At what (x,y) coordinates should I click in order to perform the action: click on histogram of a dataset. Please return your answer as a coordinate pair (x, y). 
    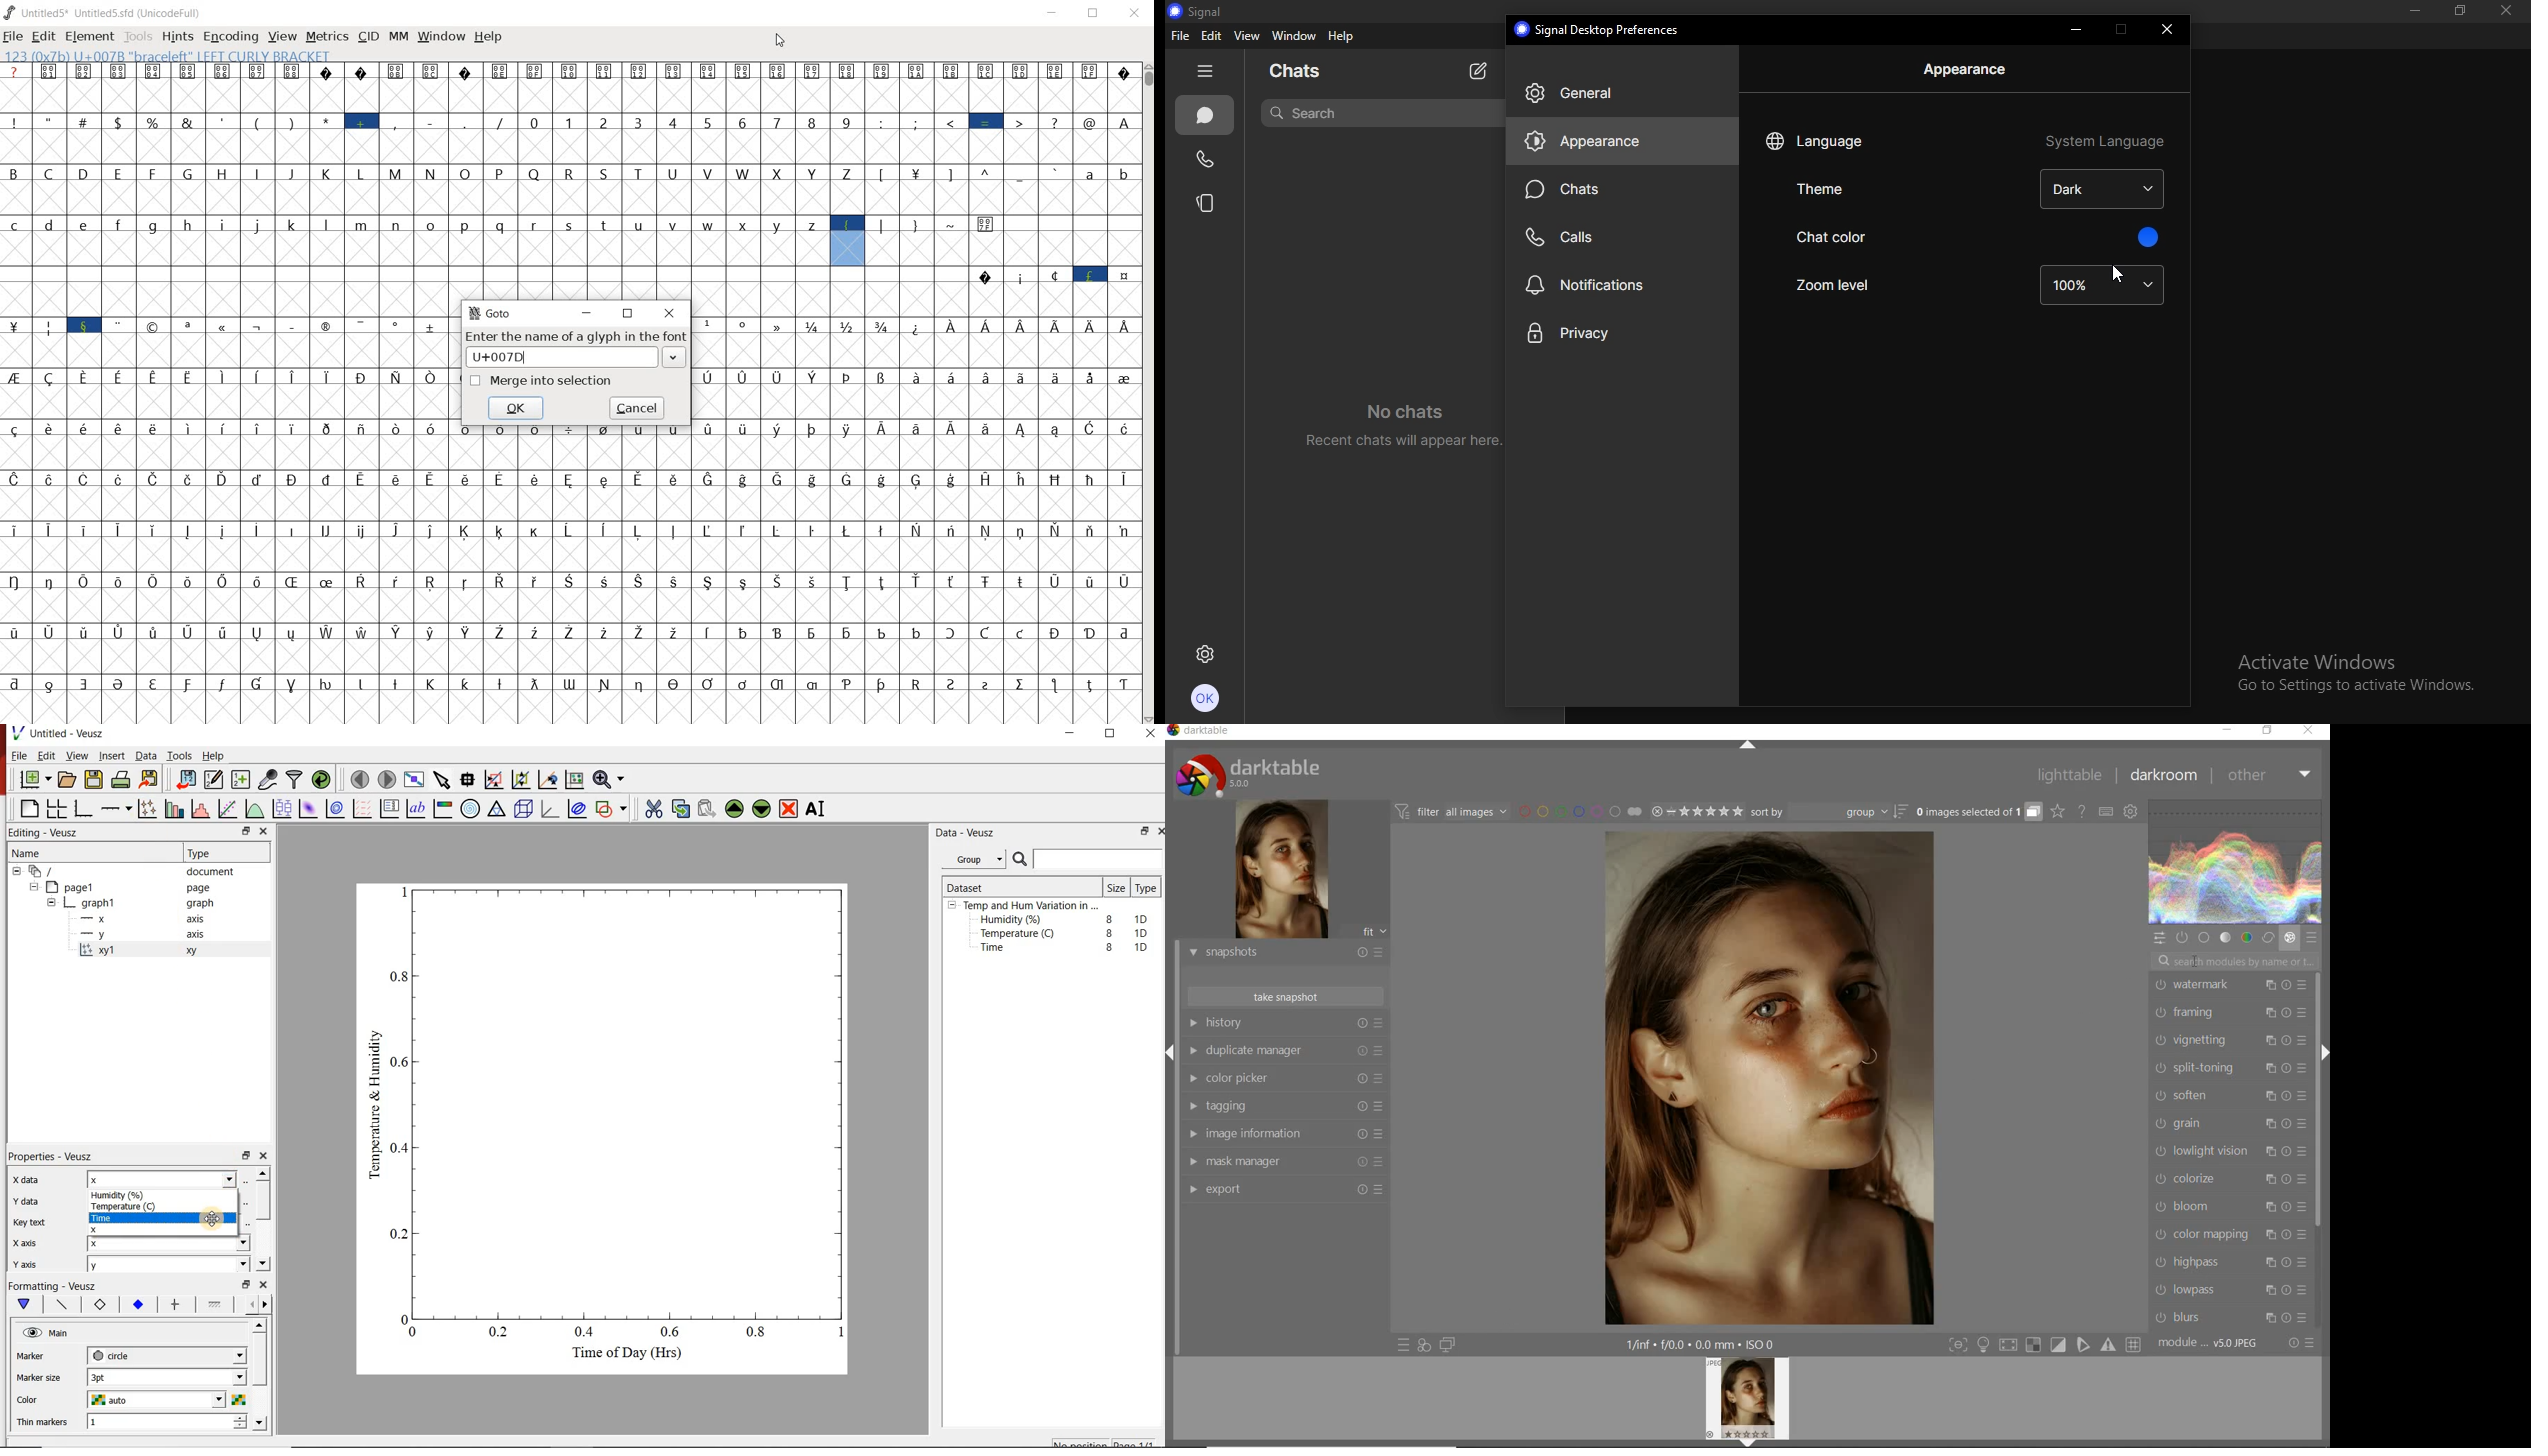
    Looking at the image, I should click on (202, 809).